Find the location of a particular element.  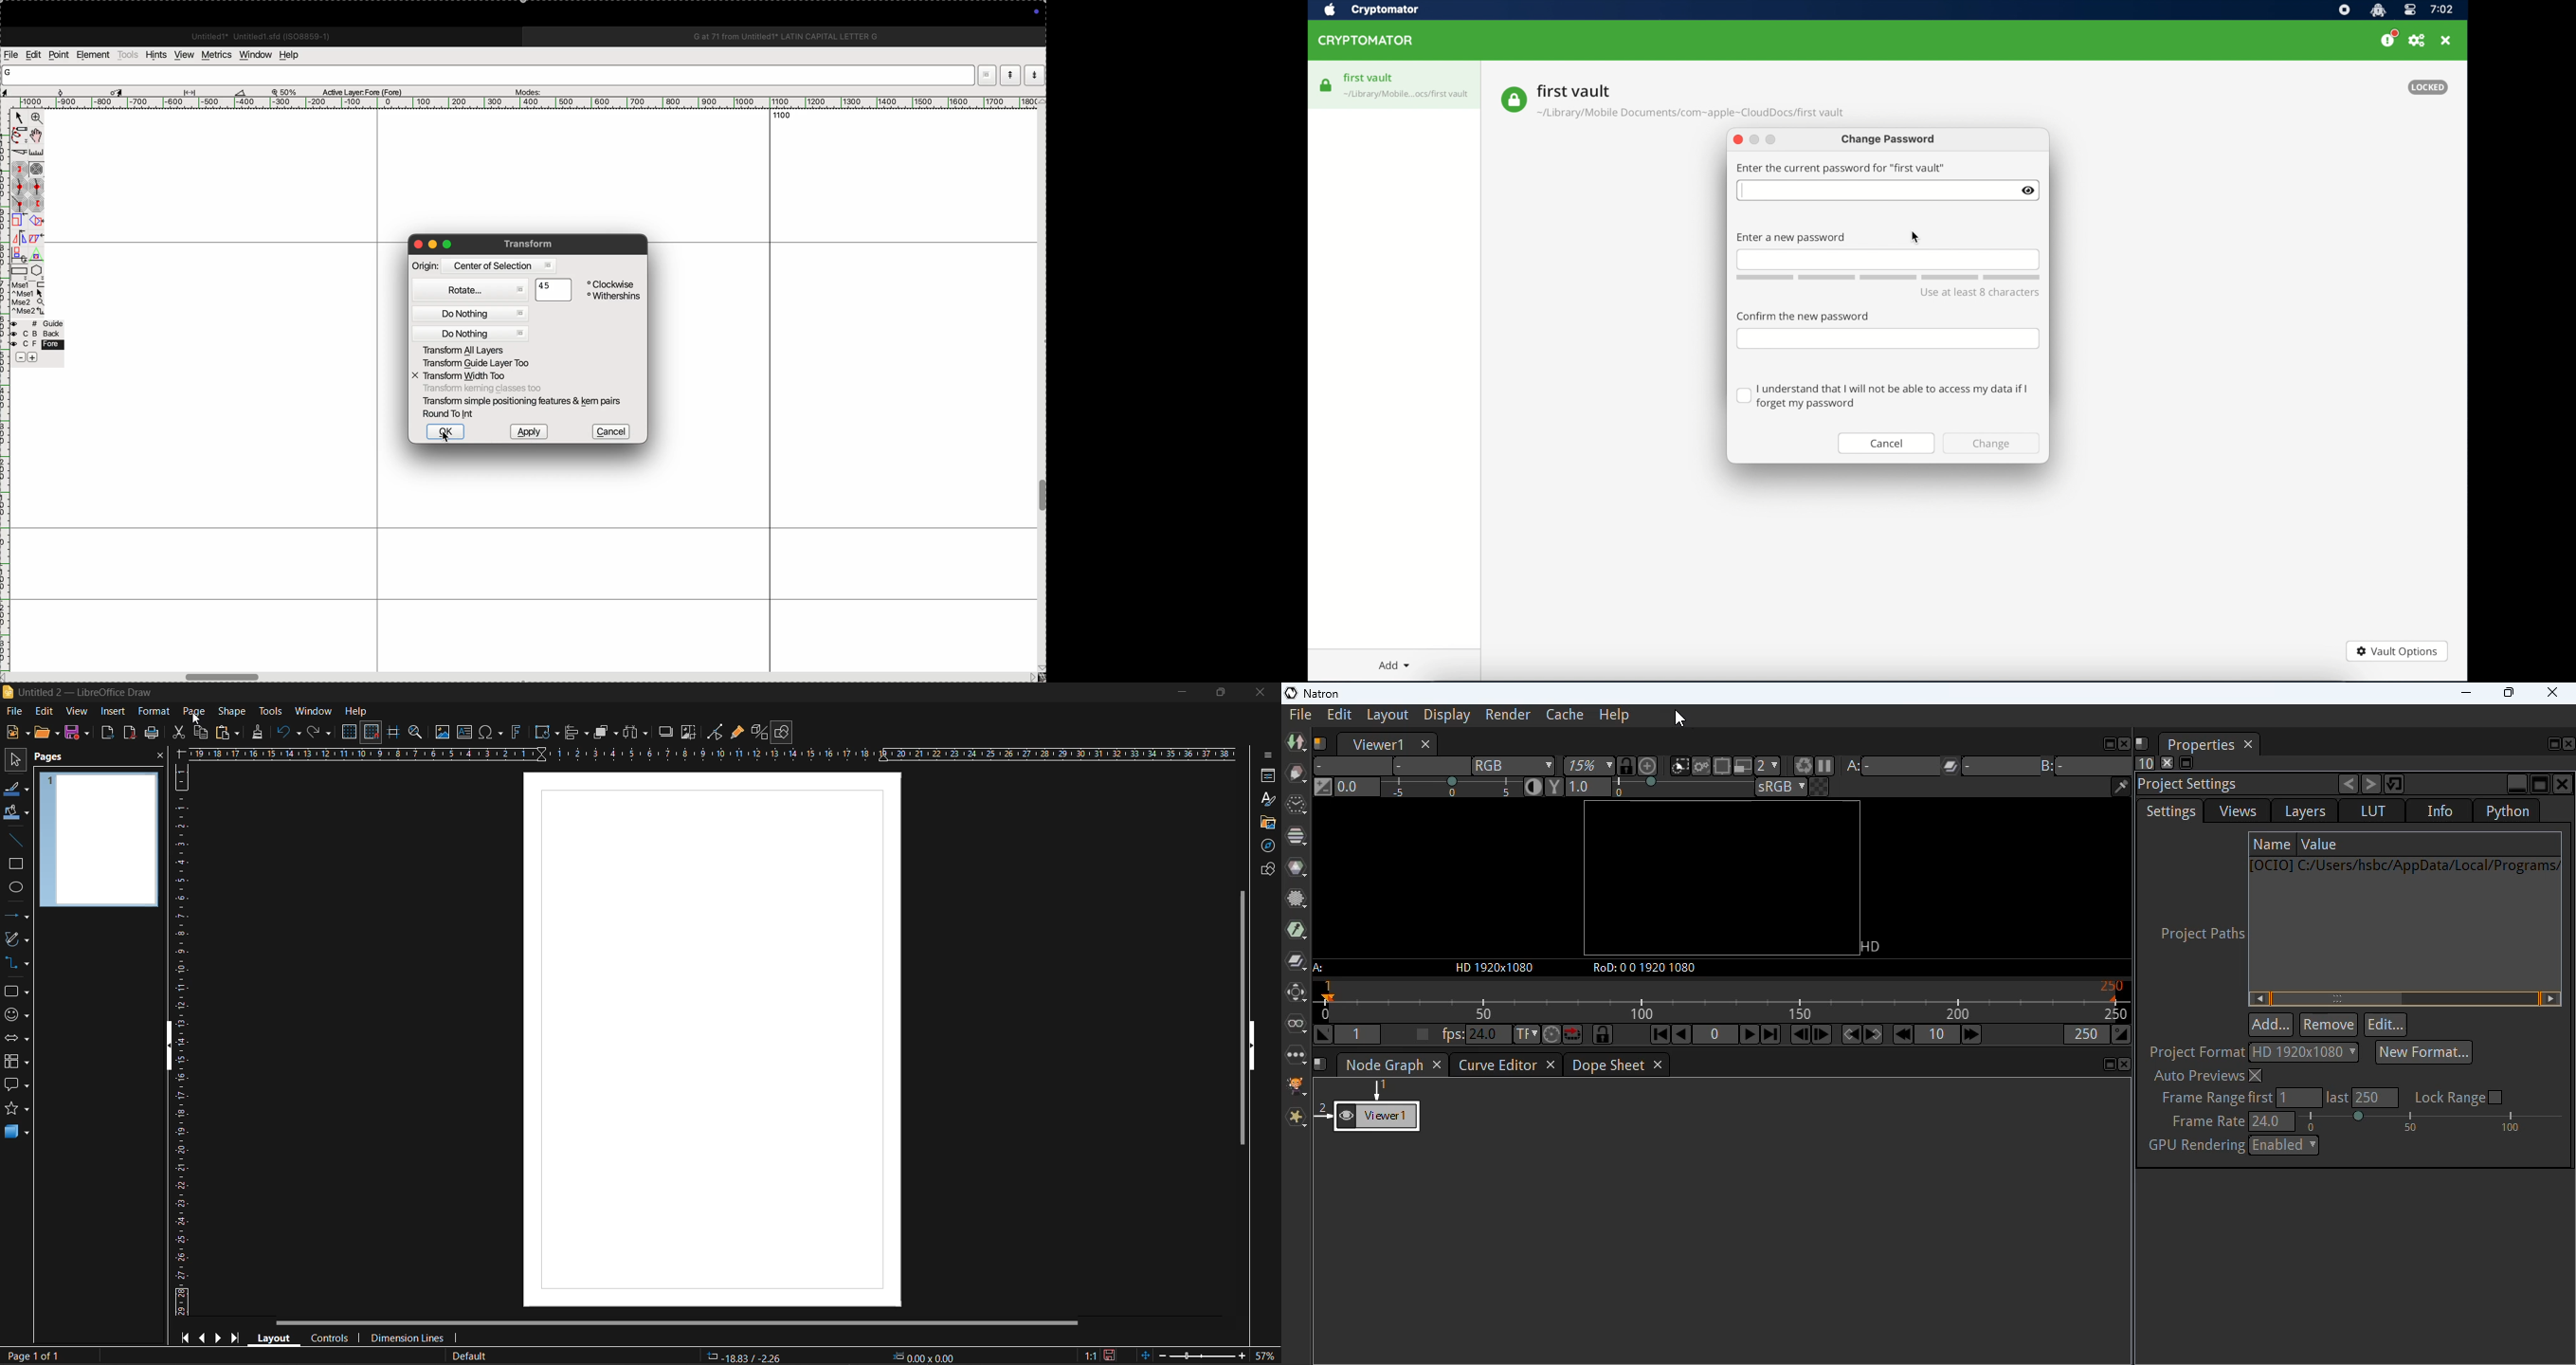

align objects is located at coordinates (576, 734).